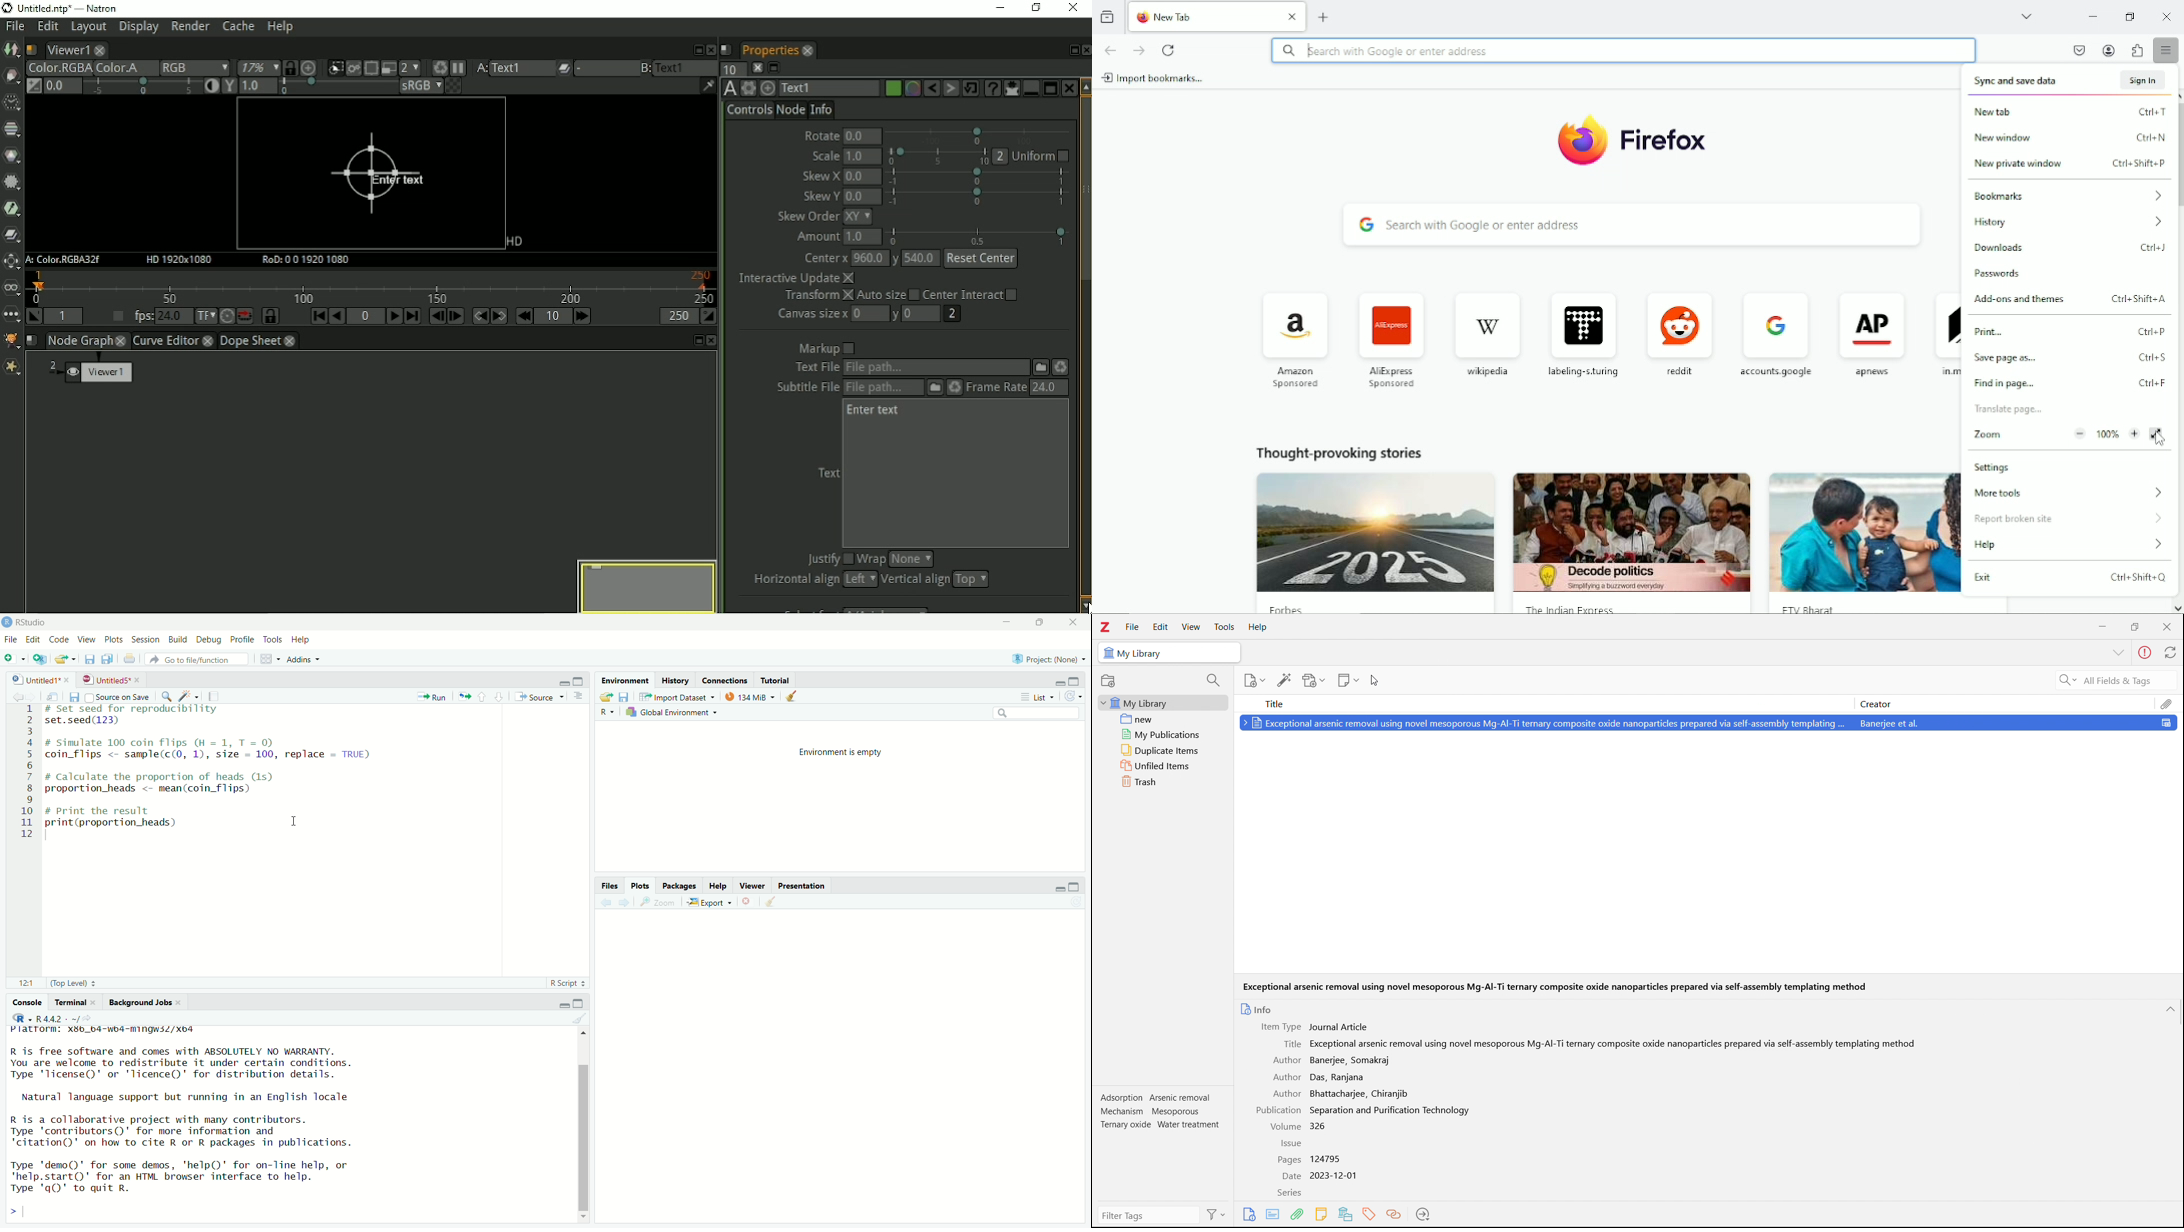 The width and height of the screenshot is (2184, 1232). Describe the element at coordinates (30, 679) in the screenshot. I see `untitled1` at that location.